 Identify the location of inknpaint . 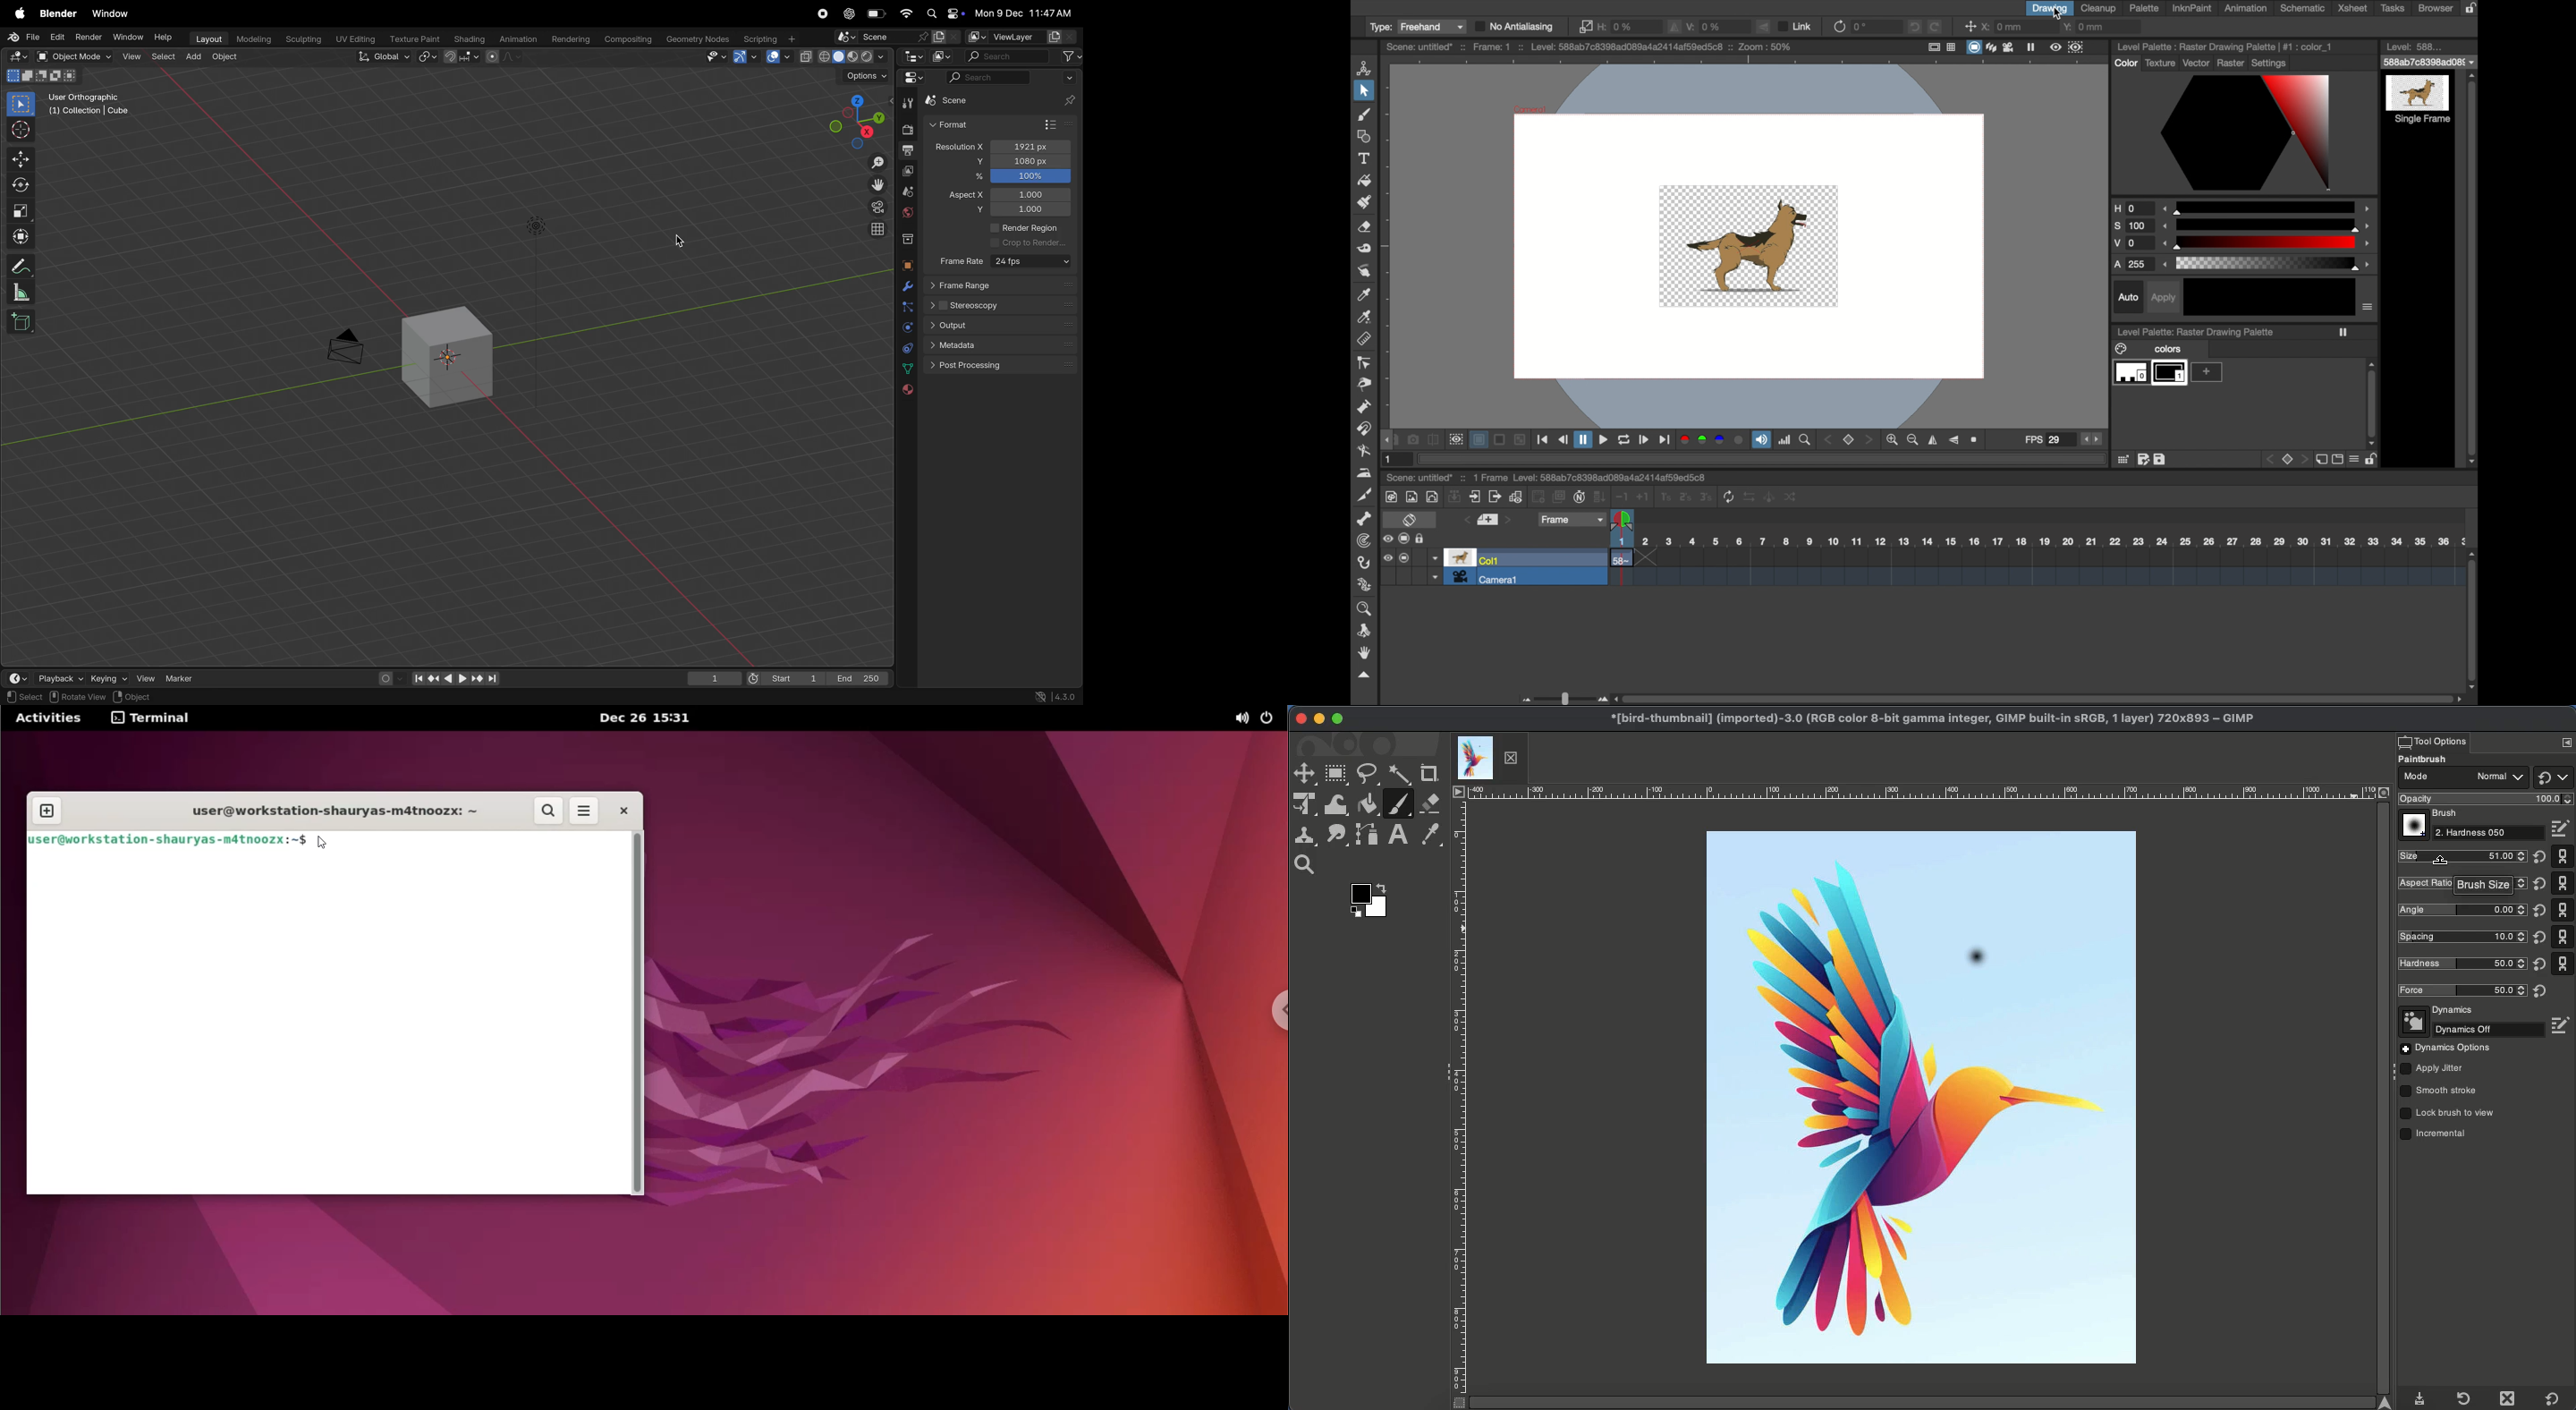
(2193, 8).